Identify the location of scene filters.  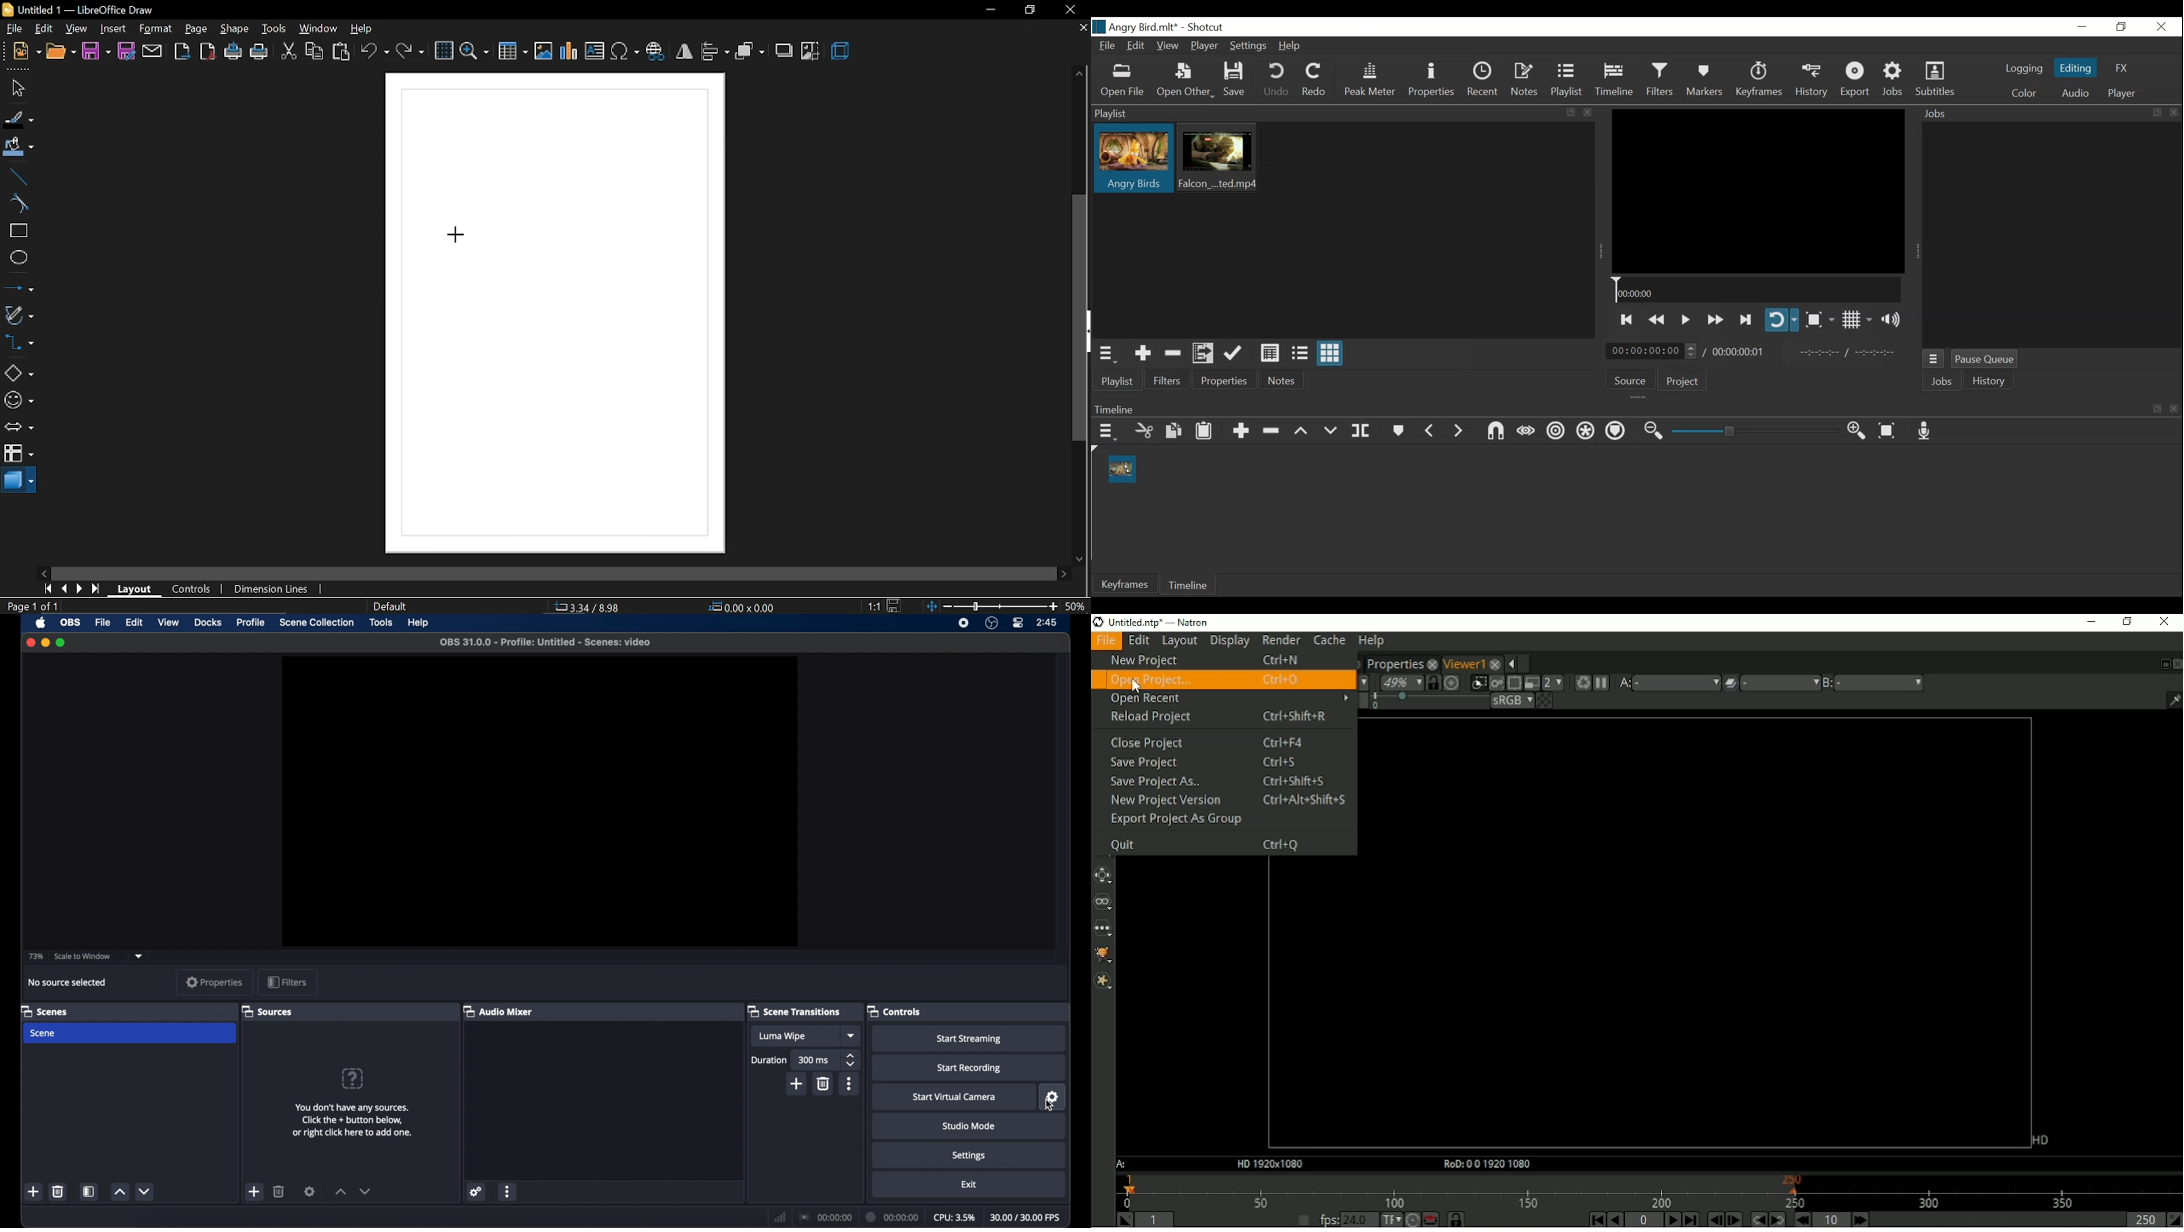
(89, 1191).